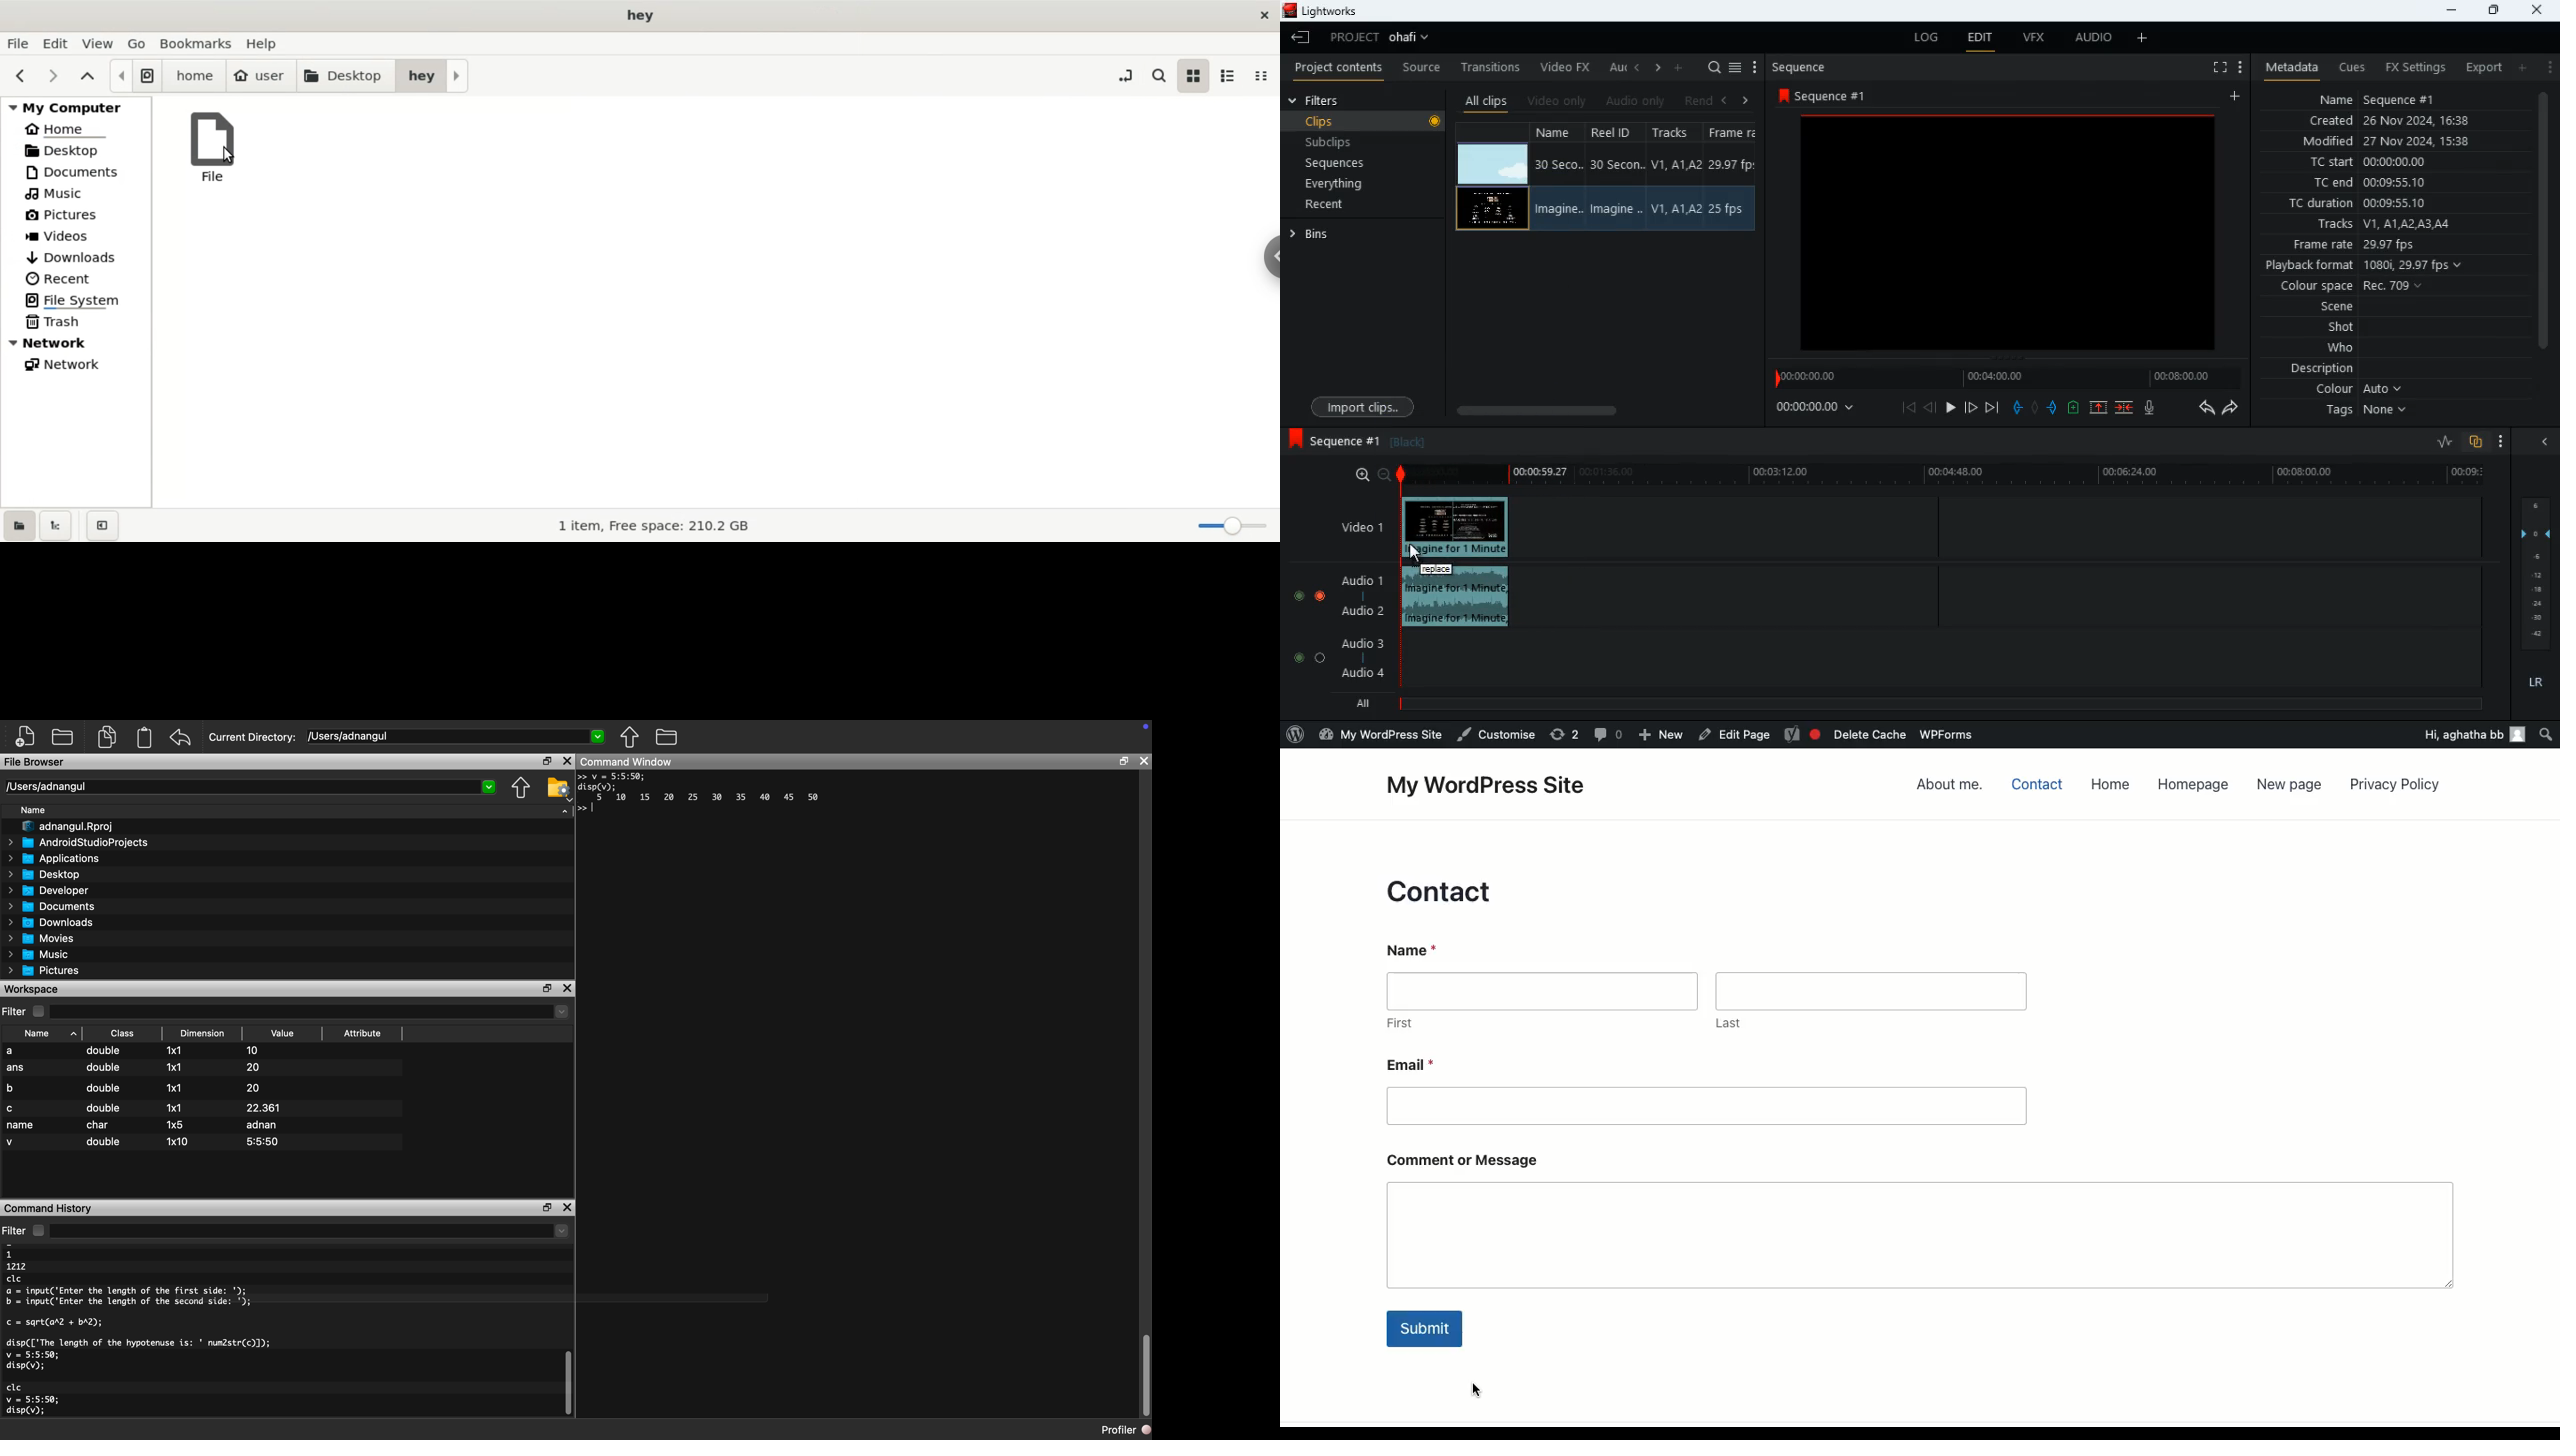 Image resolution: width=2576 pixels, height=1456 pixels. I want to click on ratio, so click(2446, 441).